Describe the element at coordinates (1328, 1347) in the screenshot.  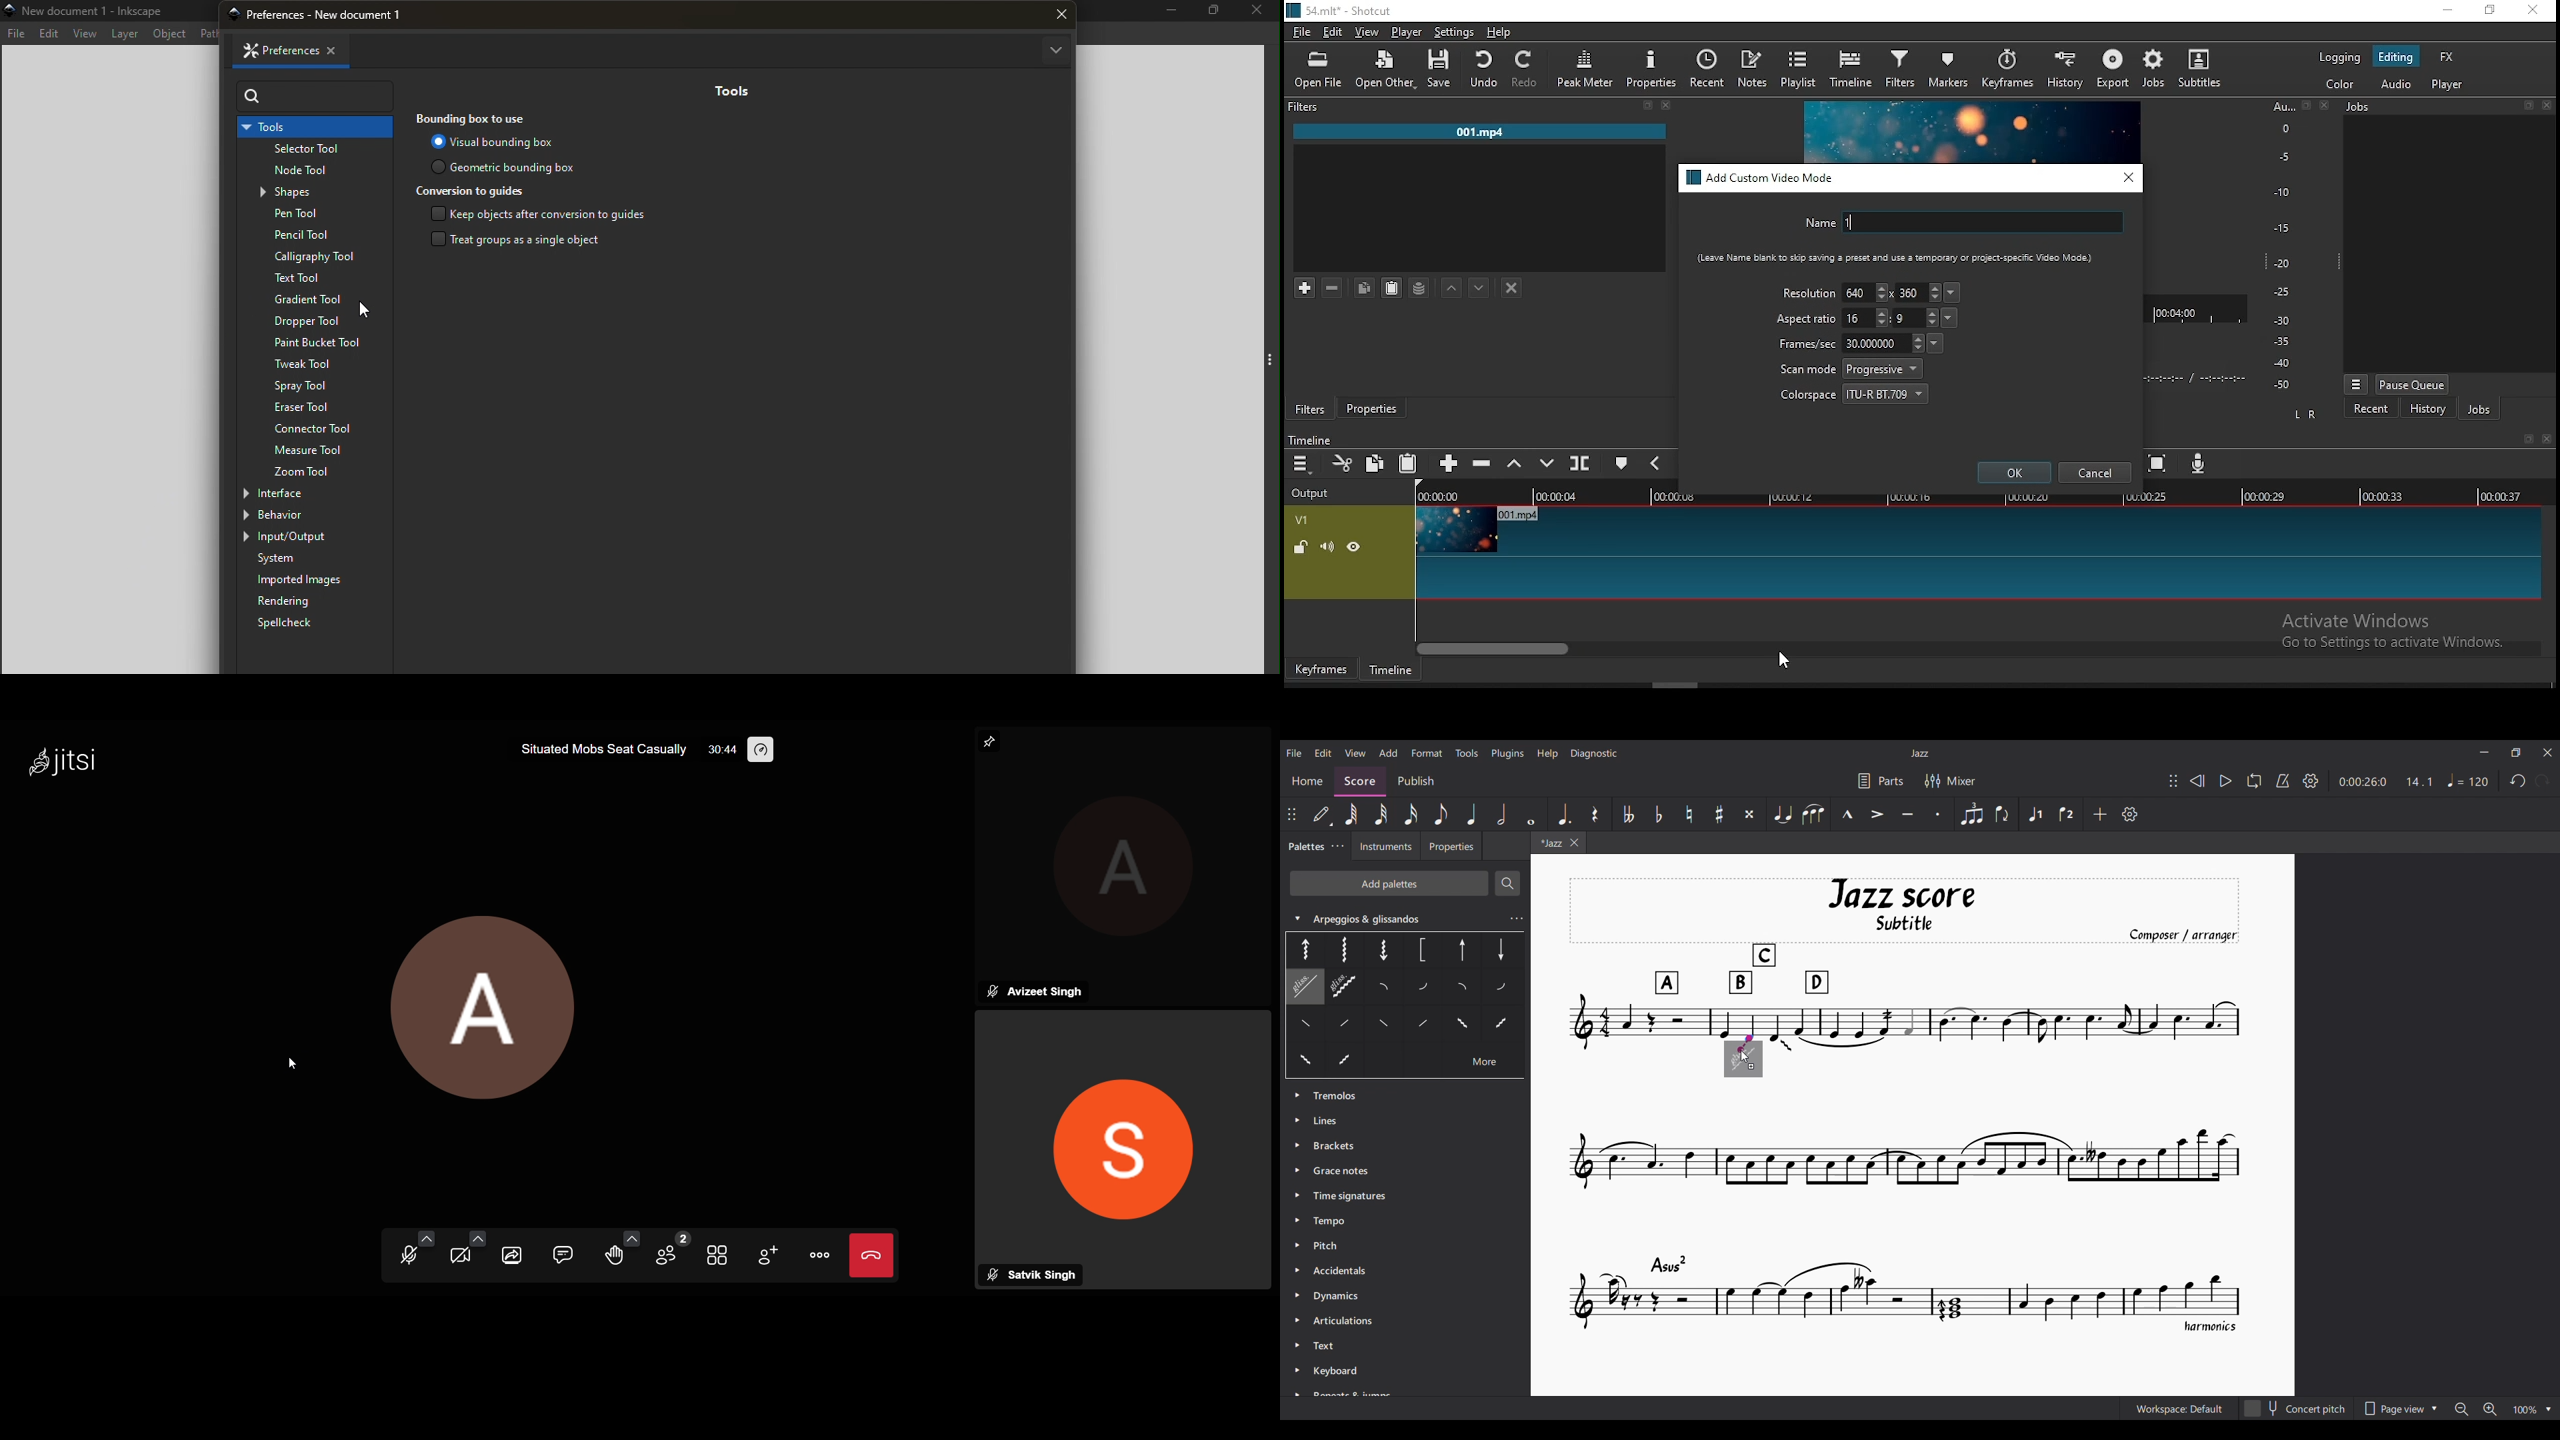
I see `Text` at that location.